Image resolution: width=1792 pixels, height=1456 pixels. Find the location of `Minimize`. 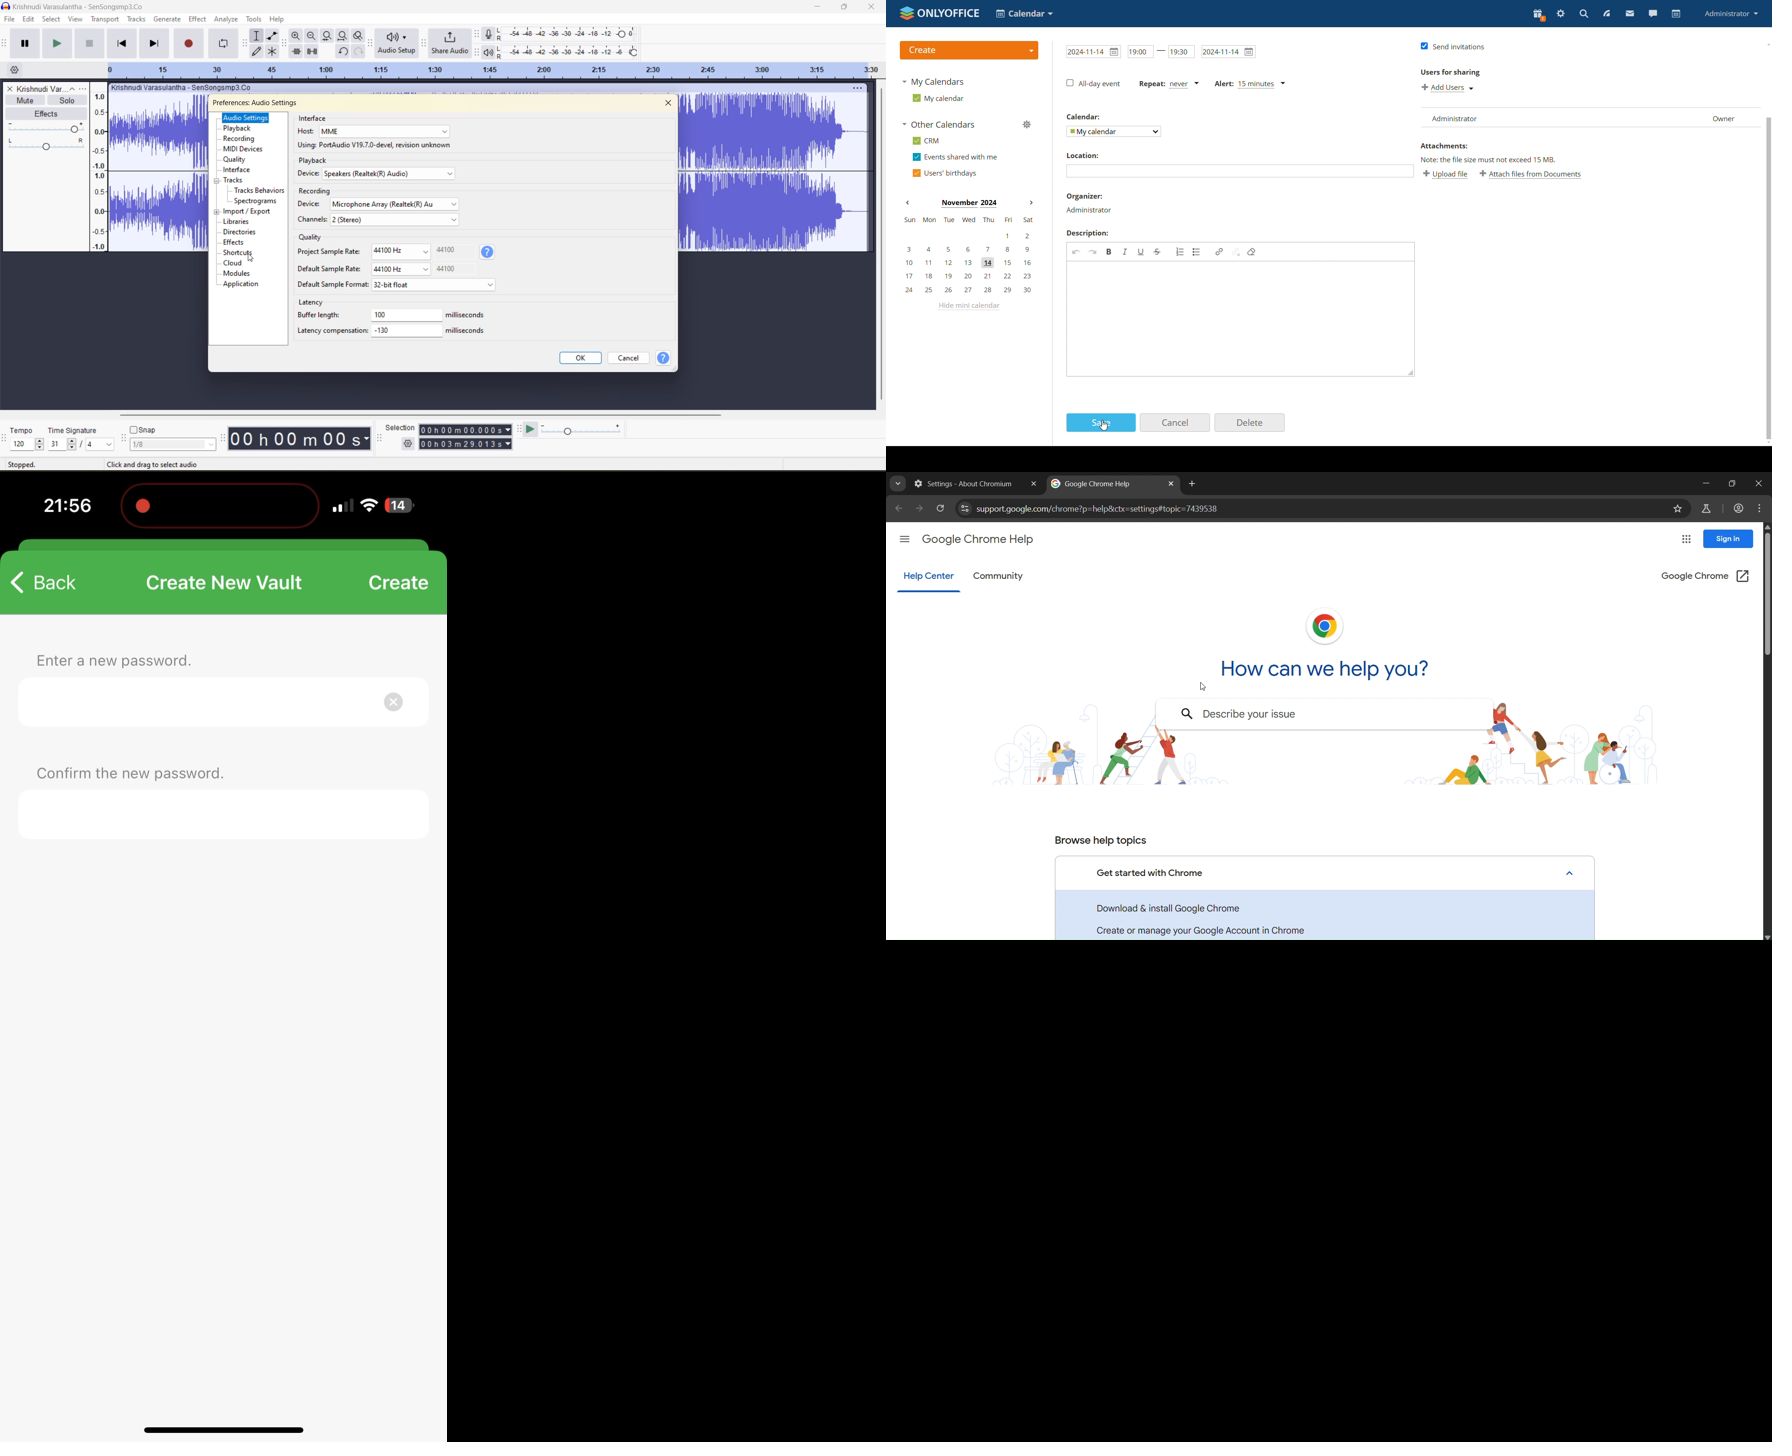

Minimize is located at coordinates (1705, 484).